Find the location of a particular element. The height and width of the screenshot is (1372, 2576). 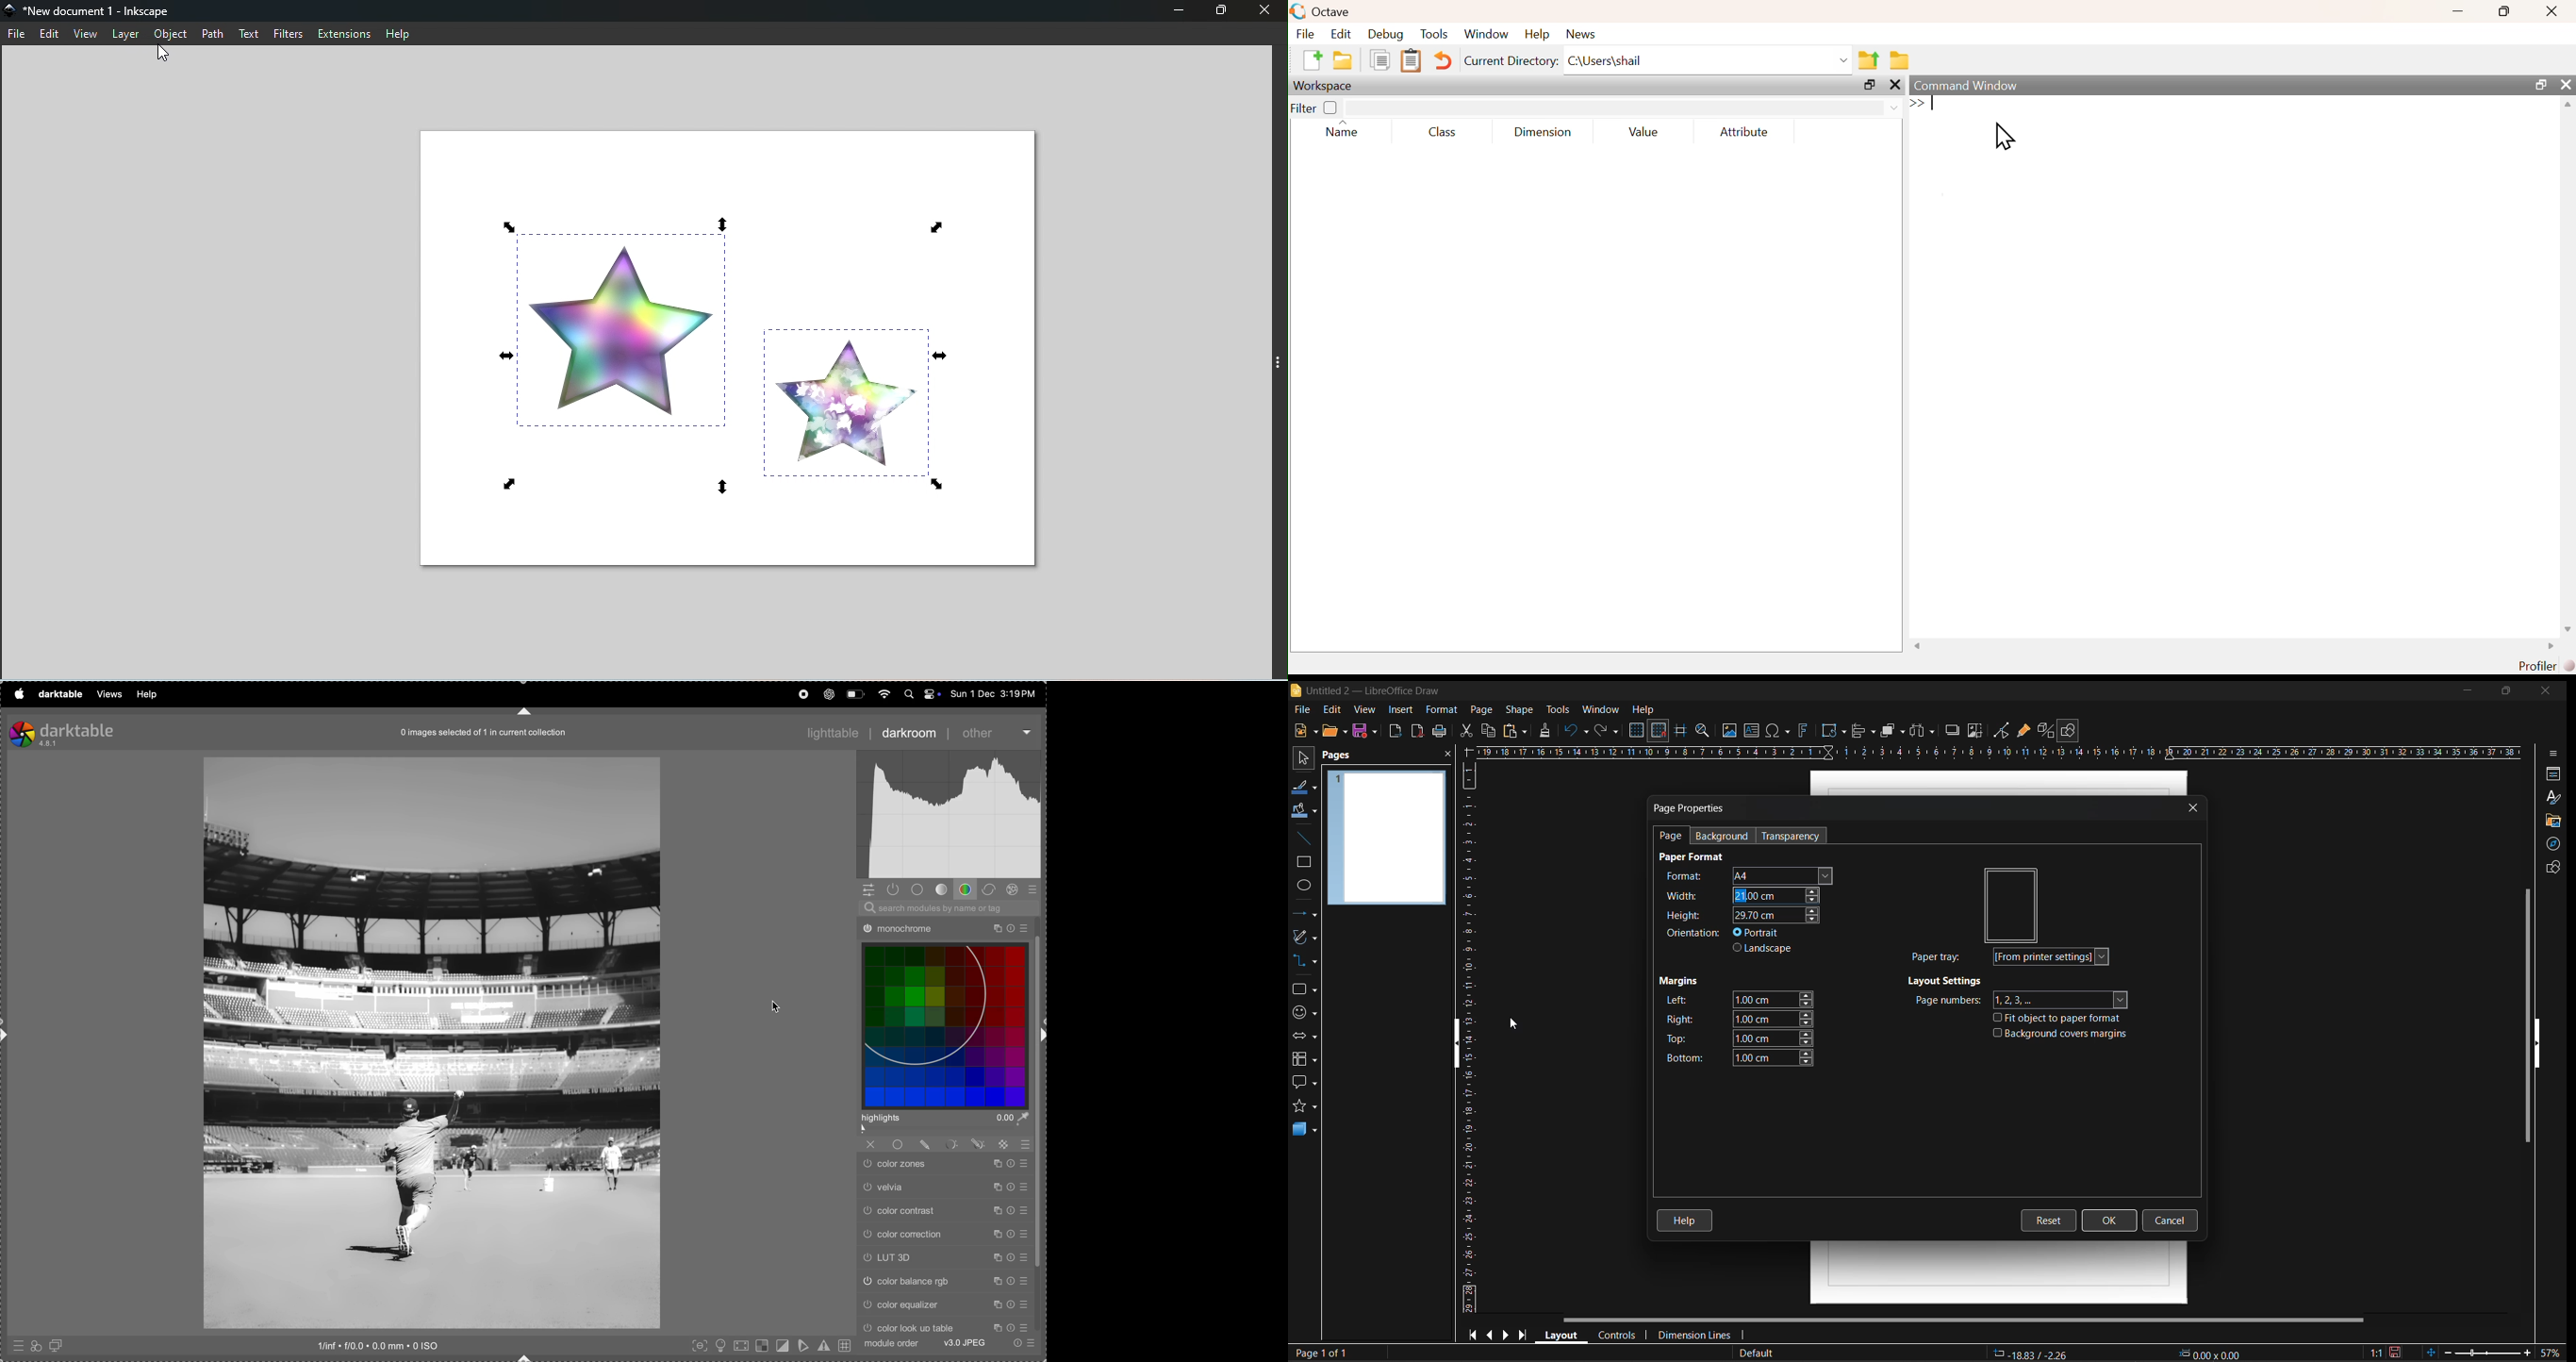

options is located at coordinates (1024, 1342).